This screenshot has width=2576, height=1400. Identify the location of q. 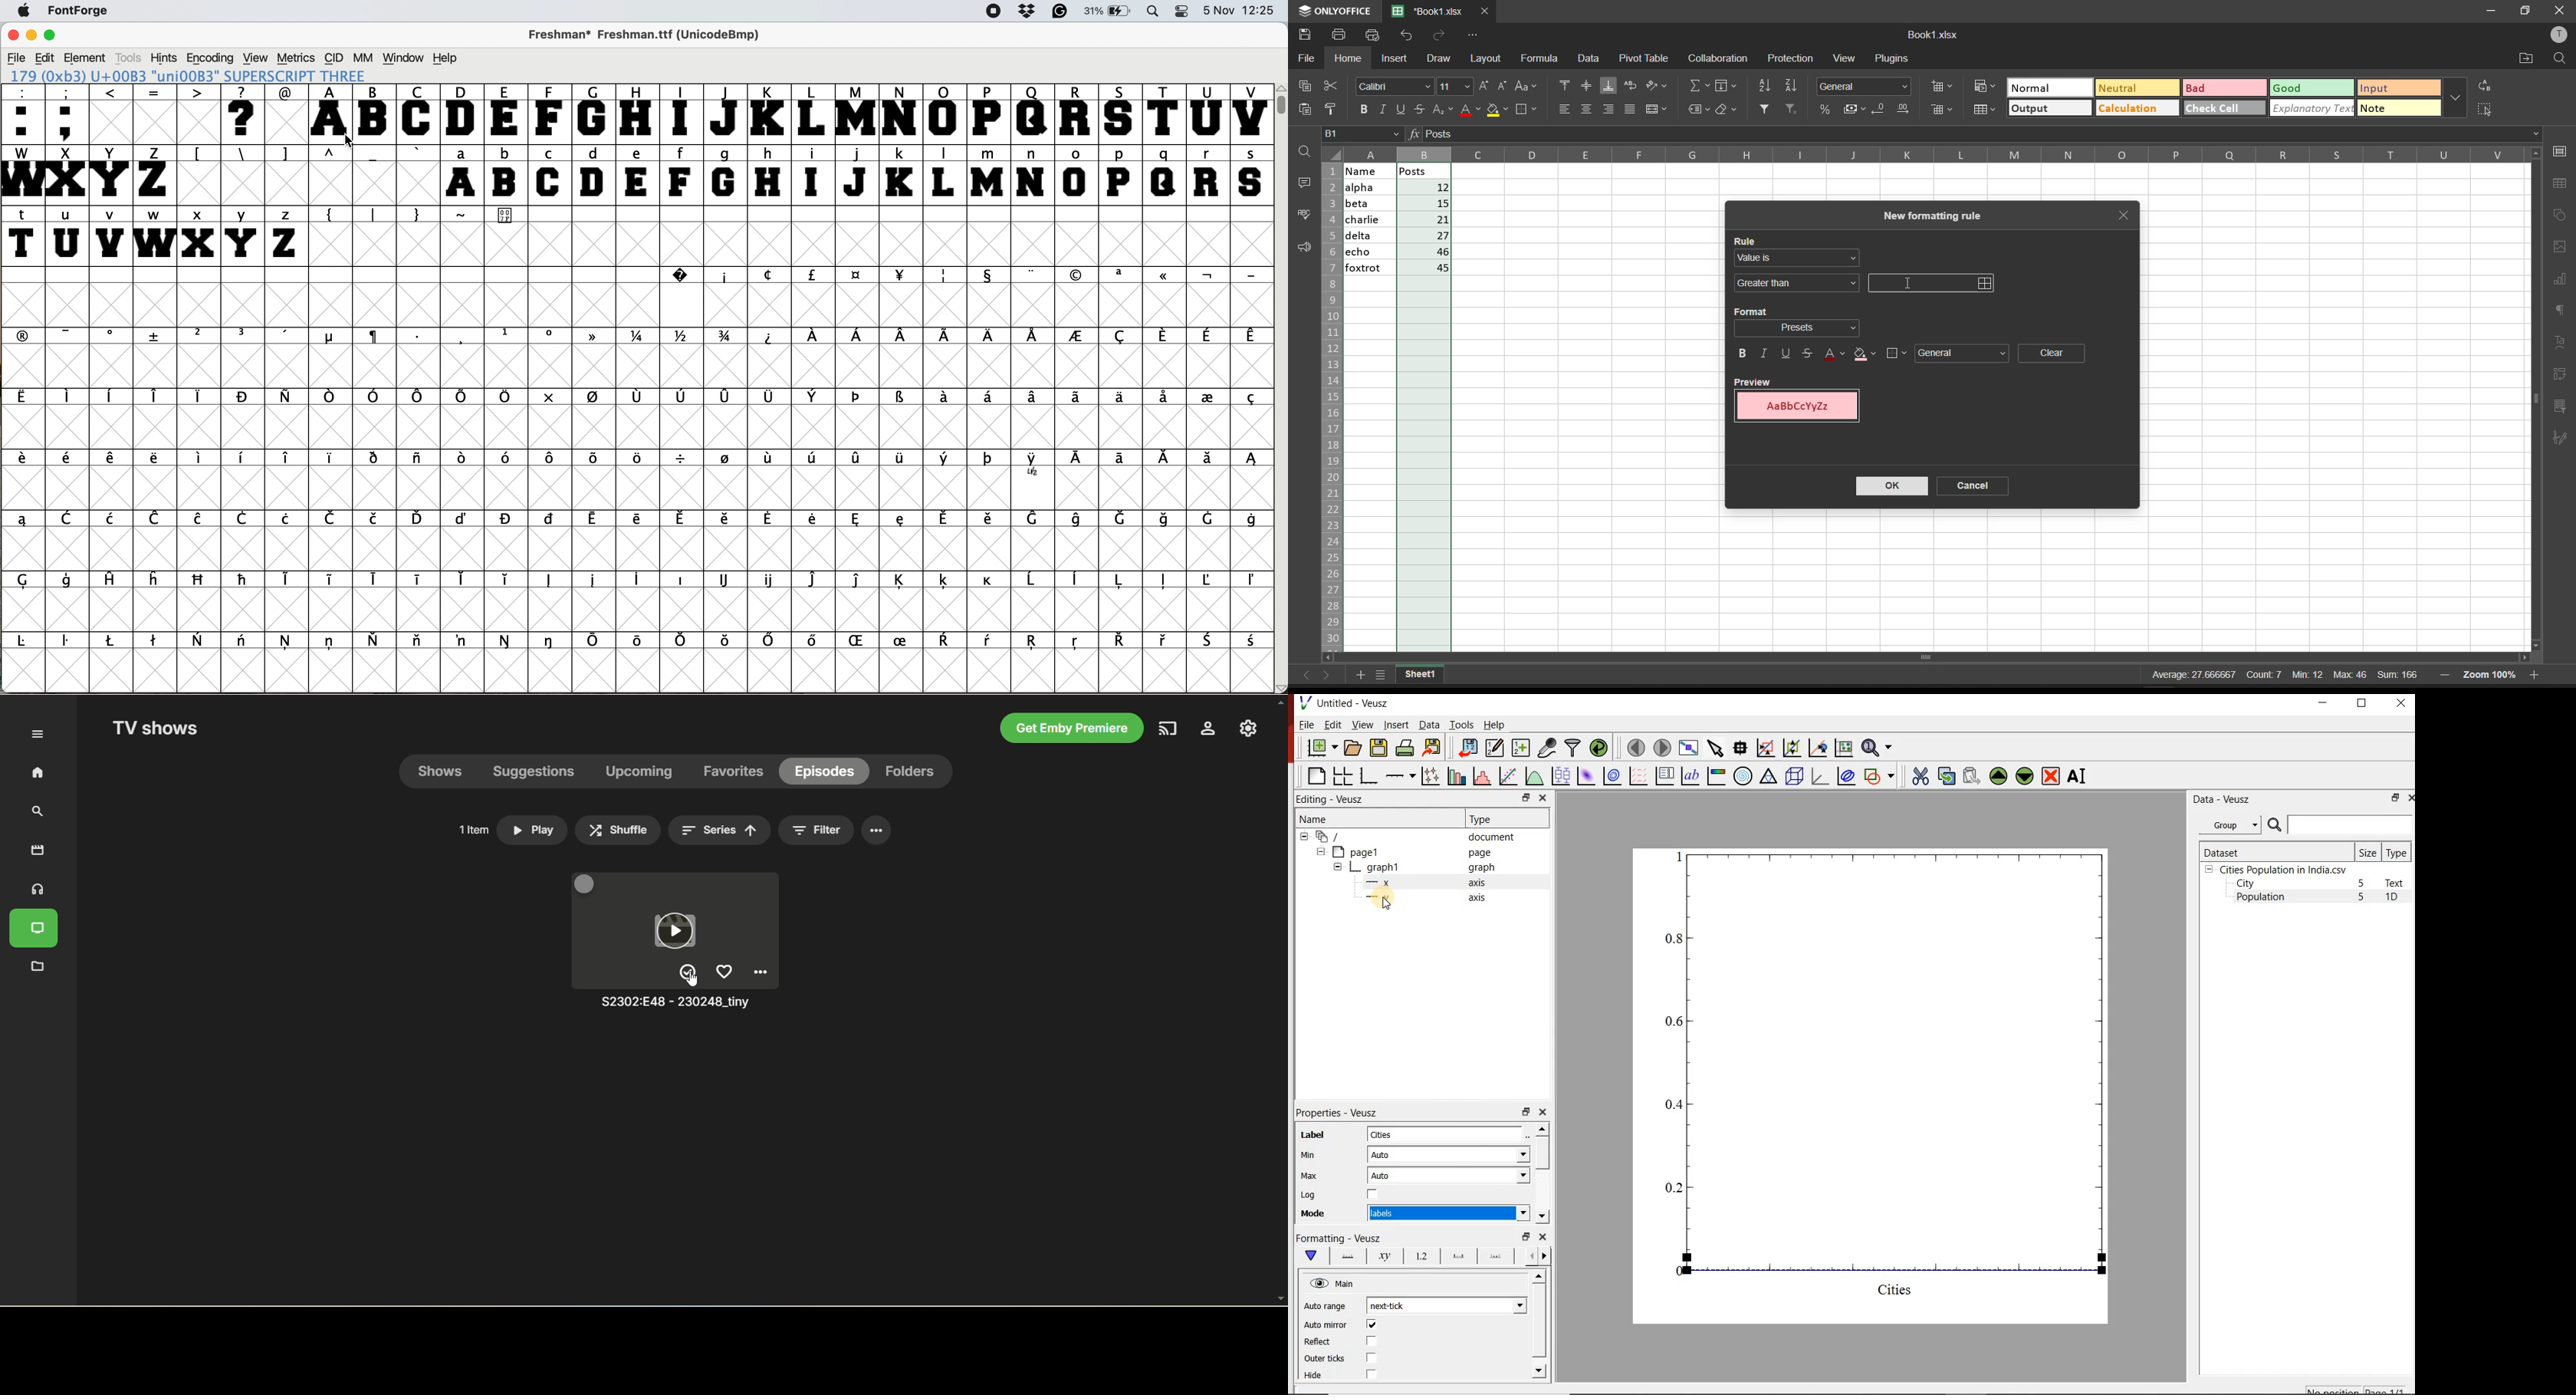
(1164, 175).